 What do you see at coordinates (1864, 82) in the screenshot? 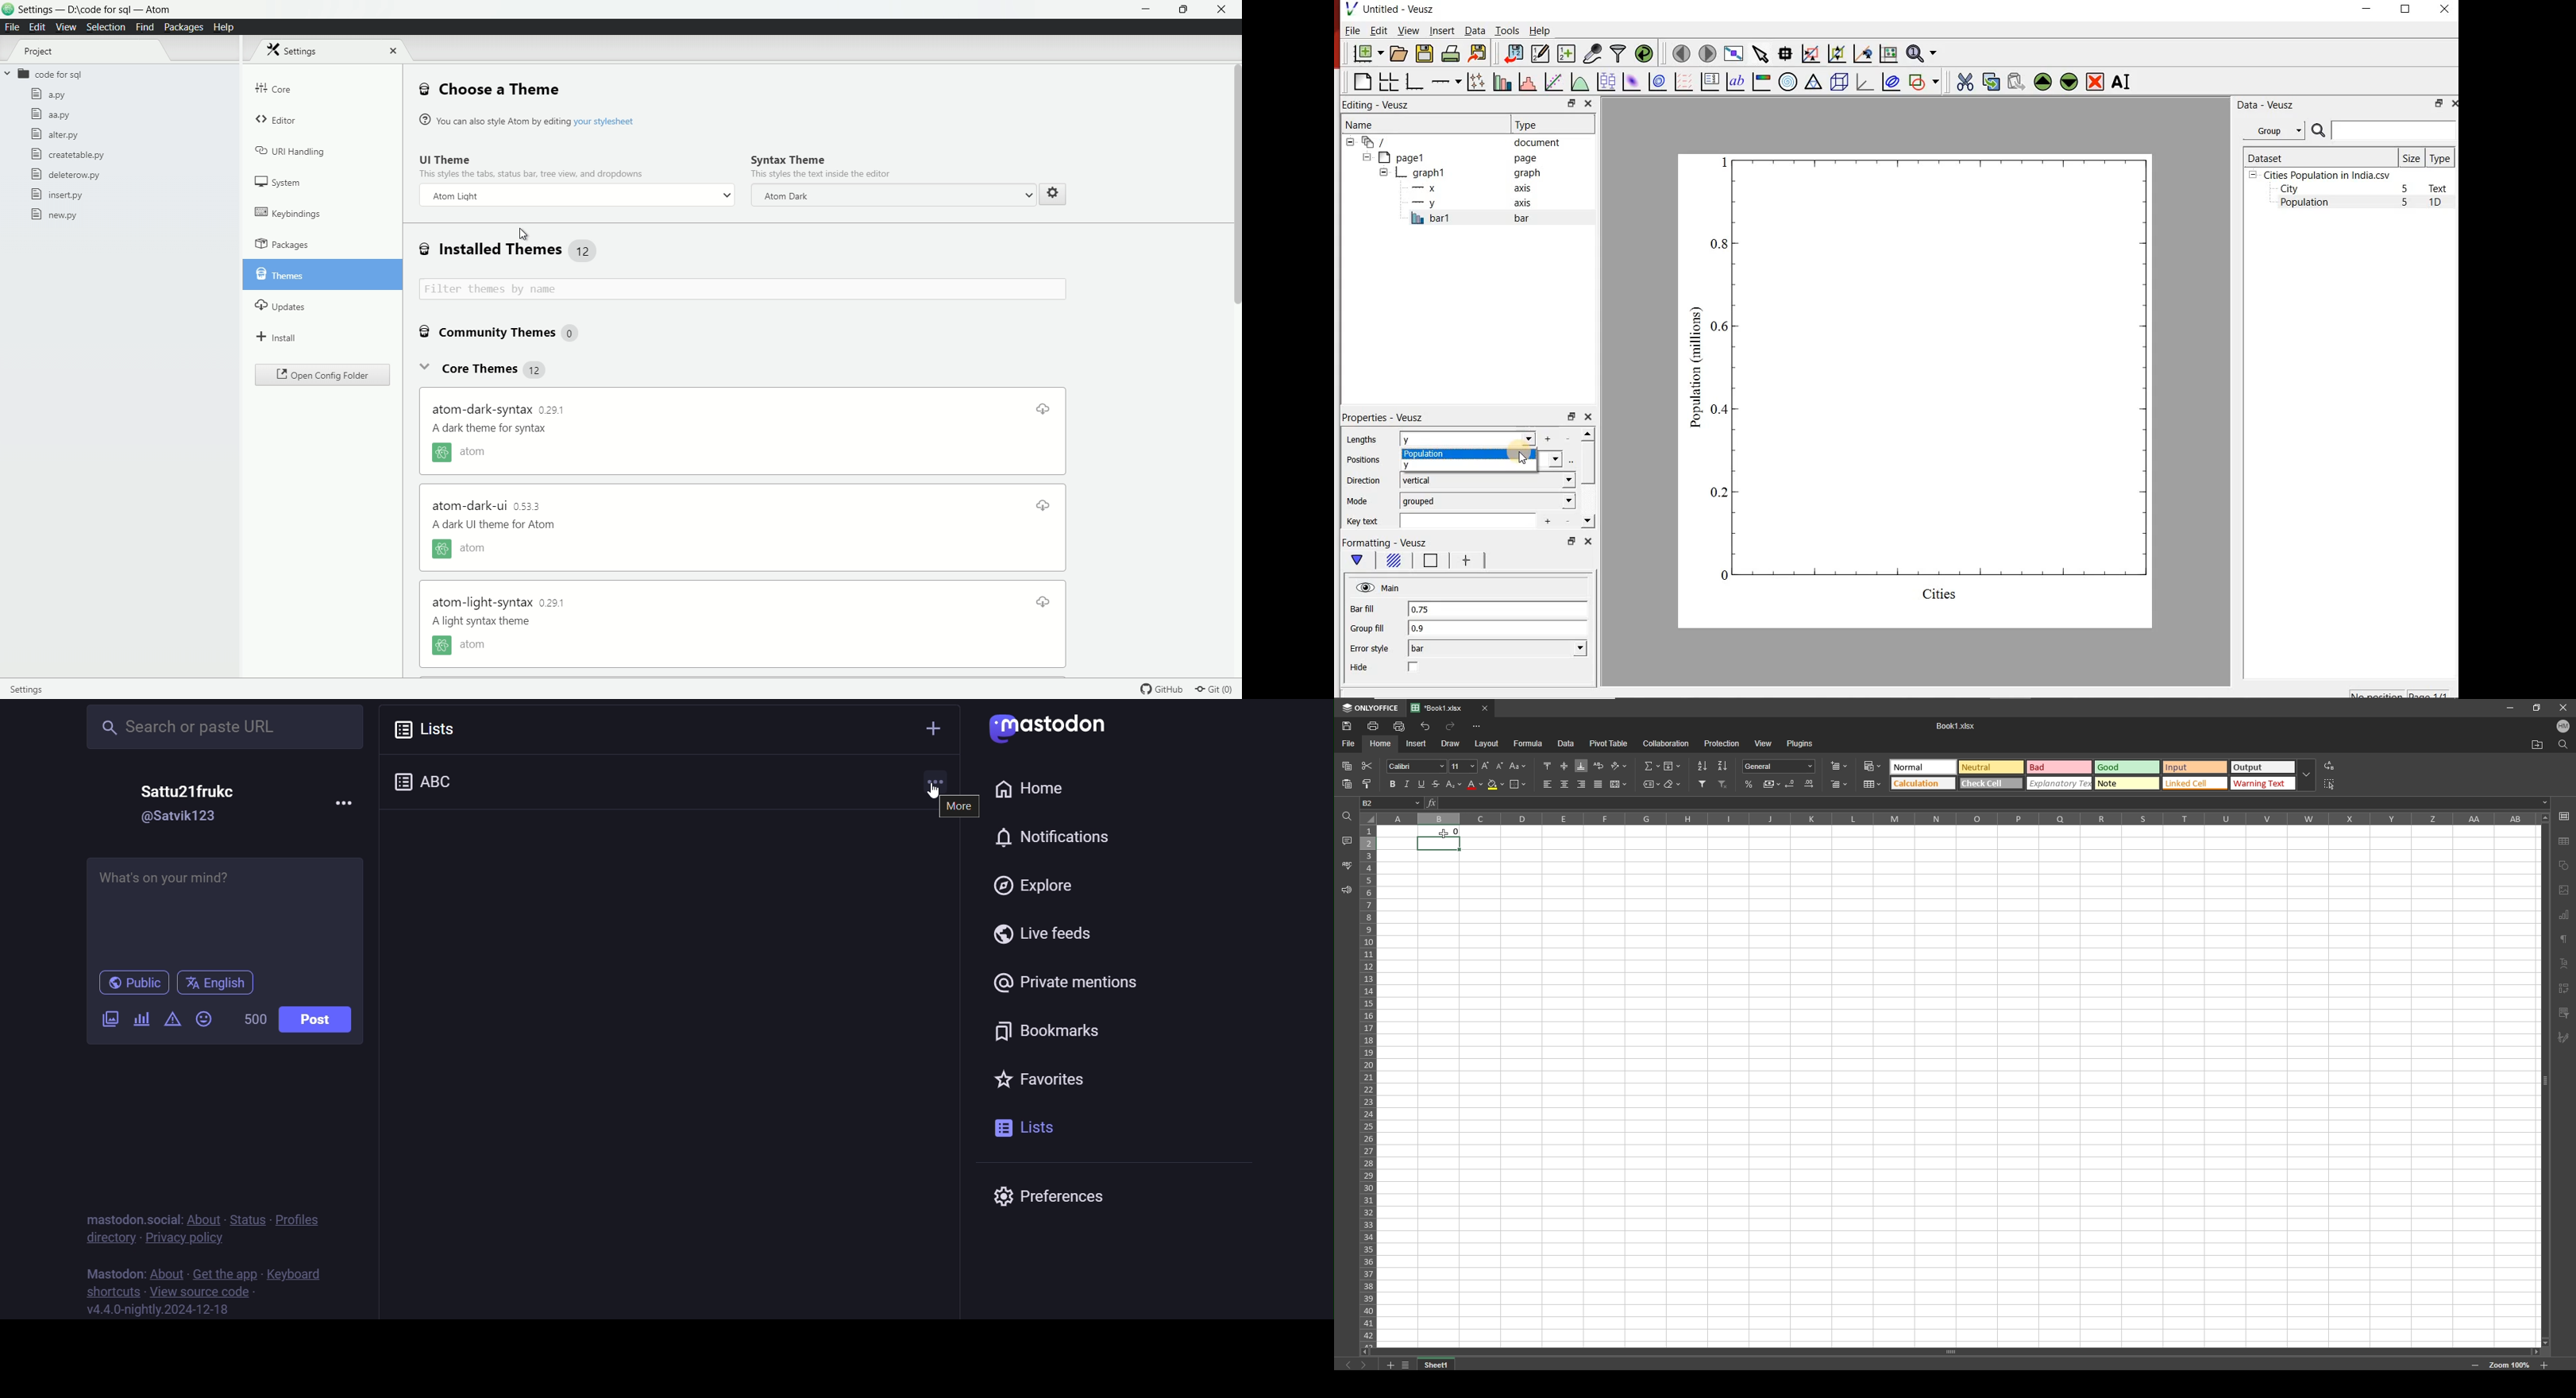
I see `3d graph` at bounding box center [1864, 82].